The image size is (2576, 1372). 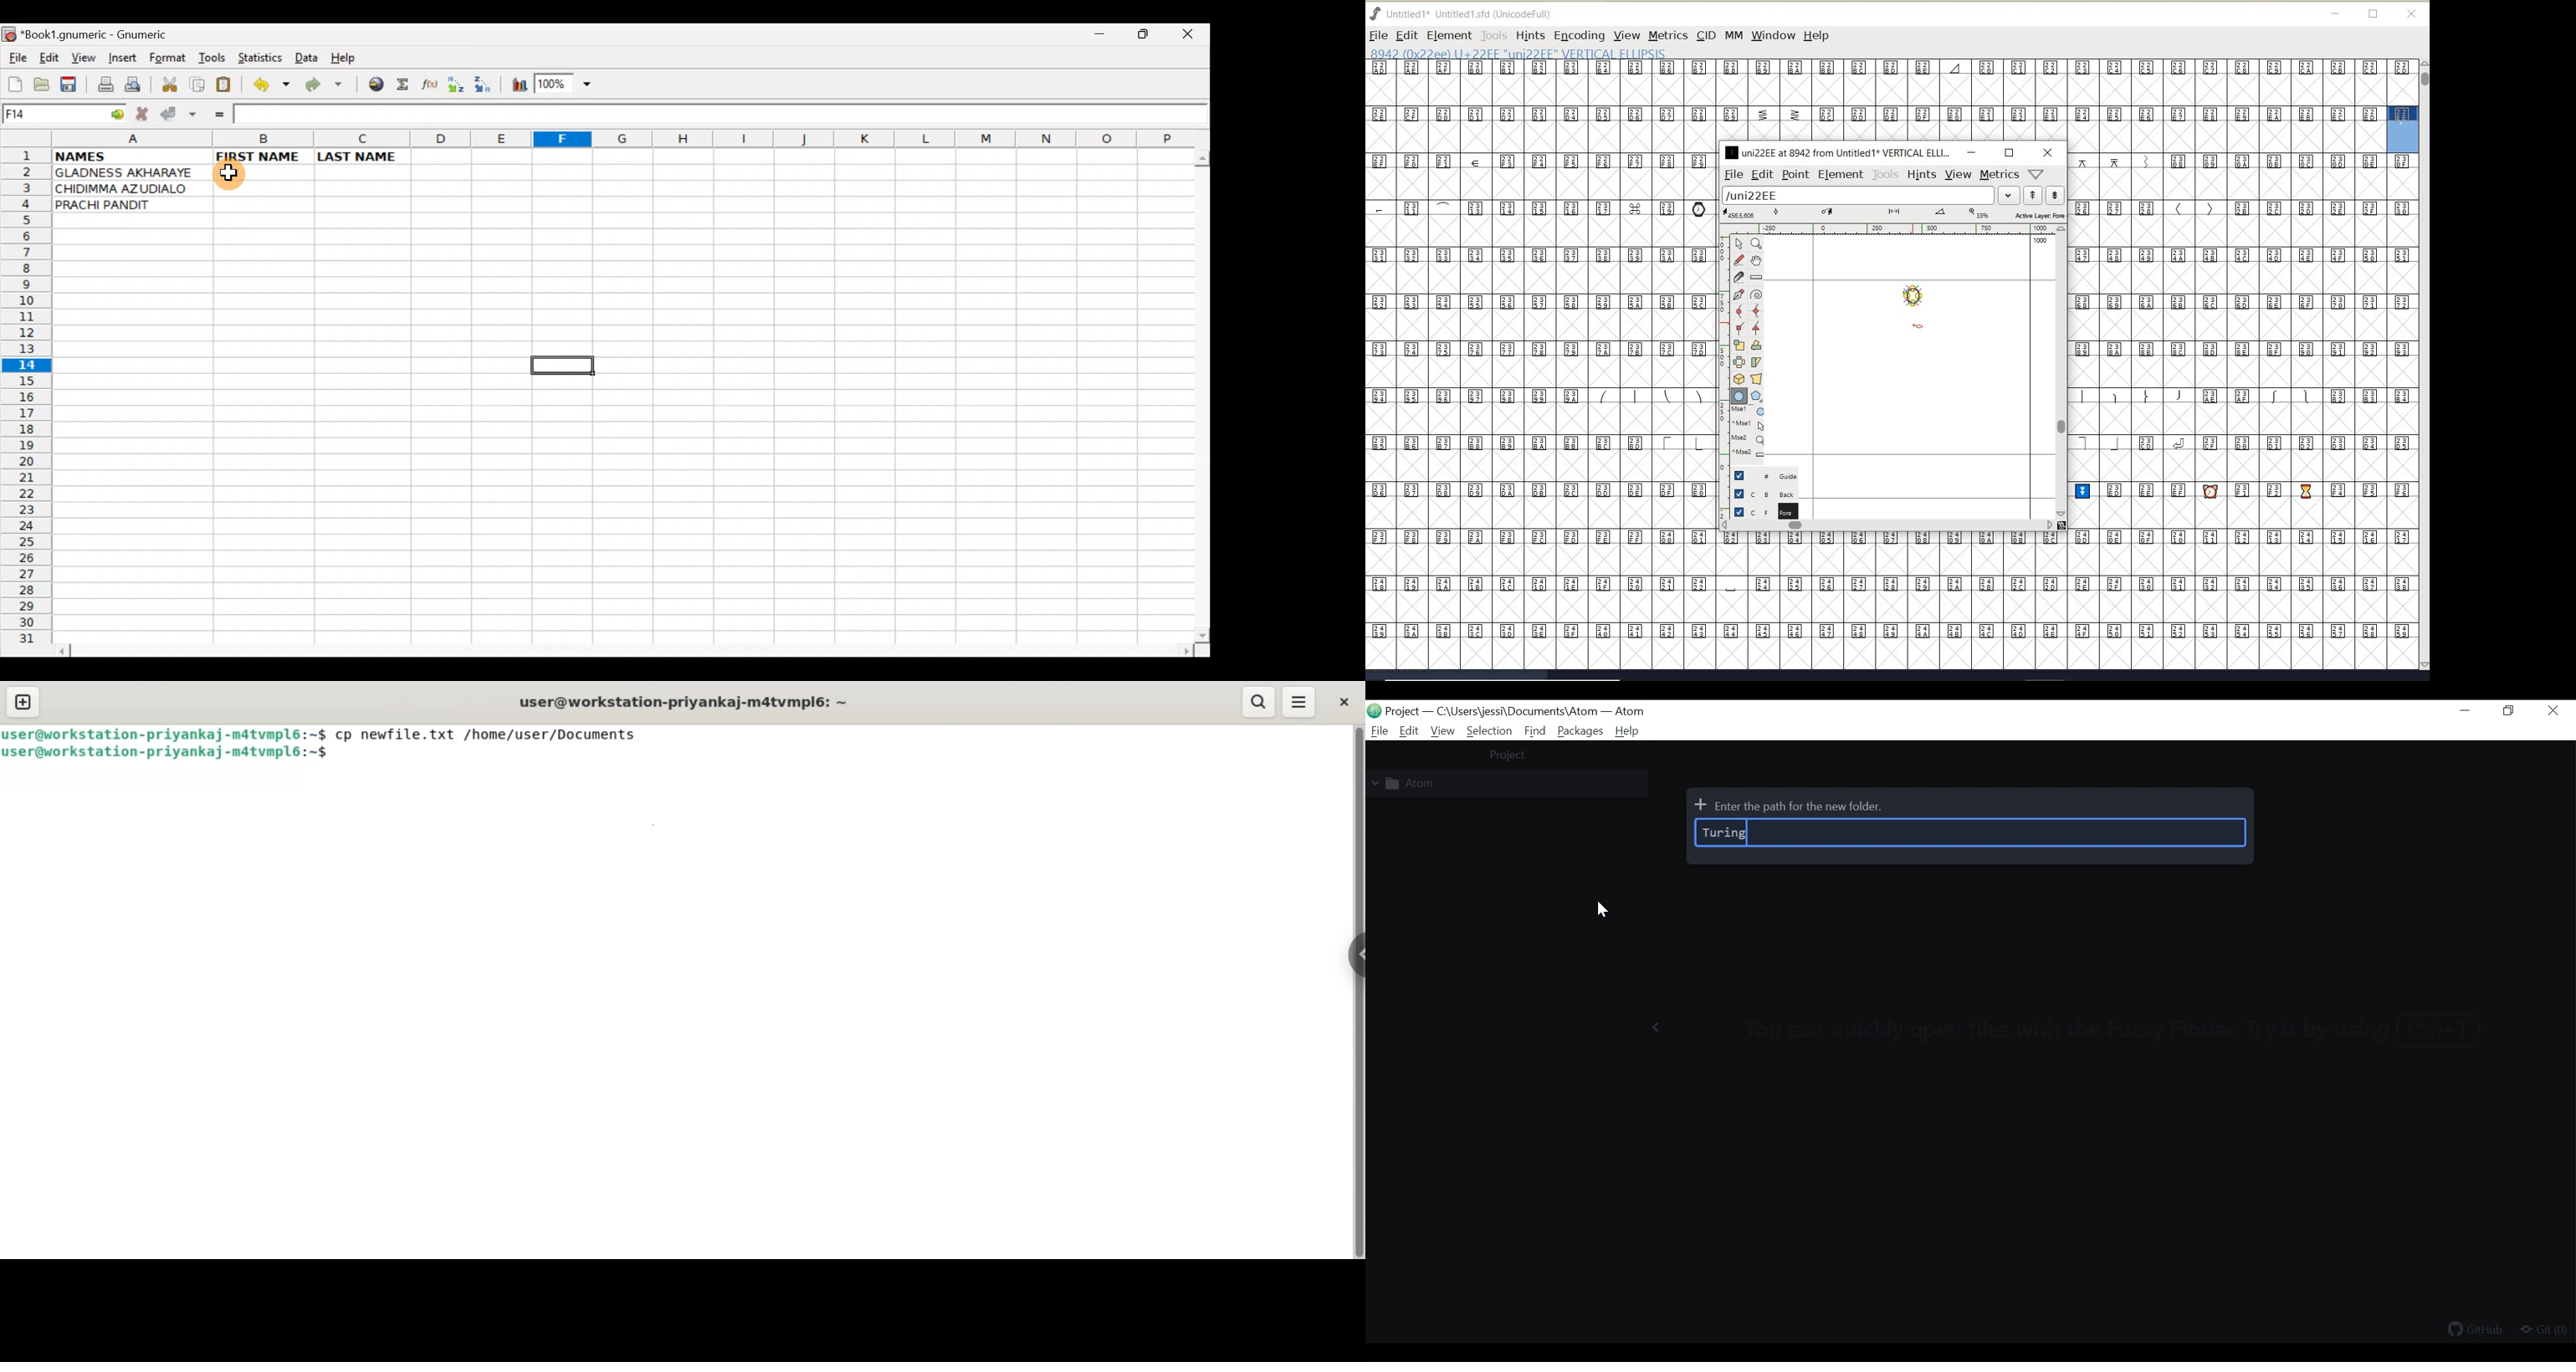 What do you see at coordinates (1740, 260) in the screenshot?
I see `draw a freehand curve` at bounding box center [1740, 260].